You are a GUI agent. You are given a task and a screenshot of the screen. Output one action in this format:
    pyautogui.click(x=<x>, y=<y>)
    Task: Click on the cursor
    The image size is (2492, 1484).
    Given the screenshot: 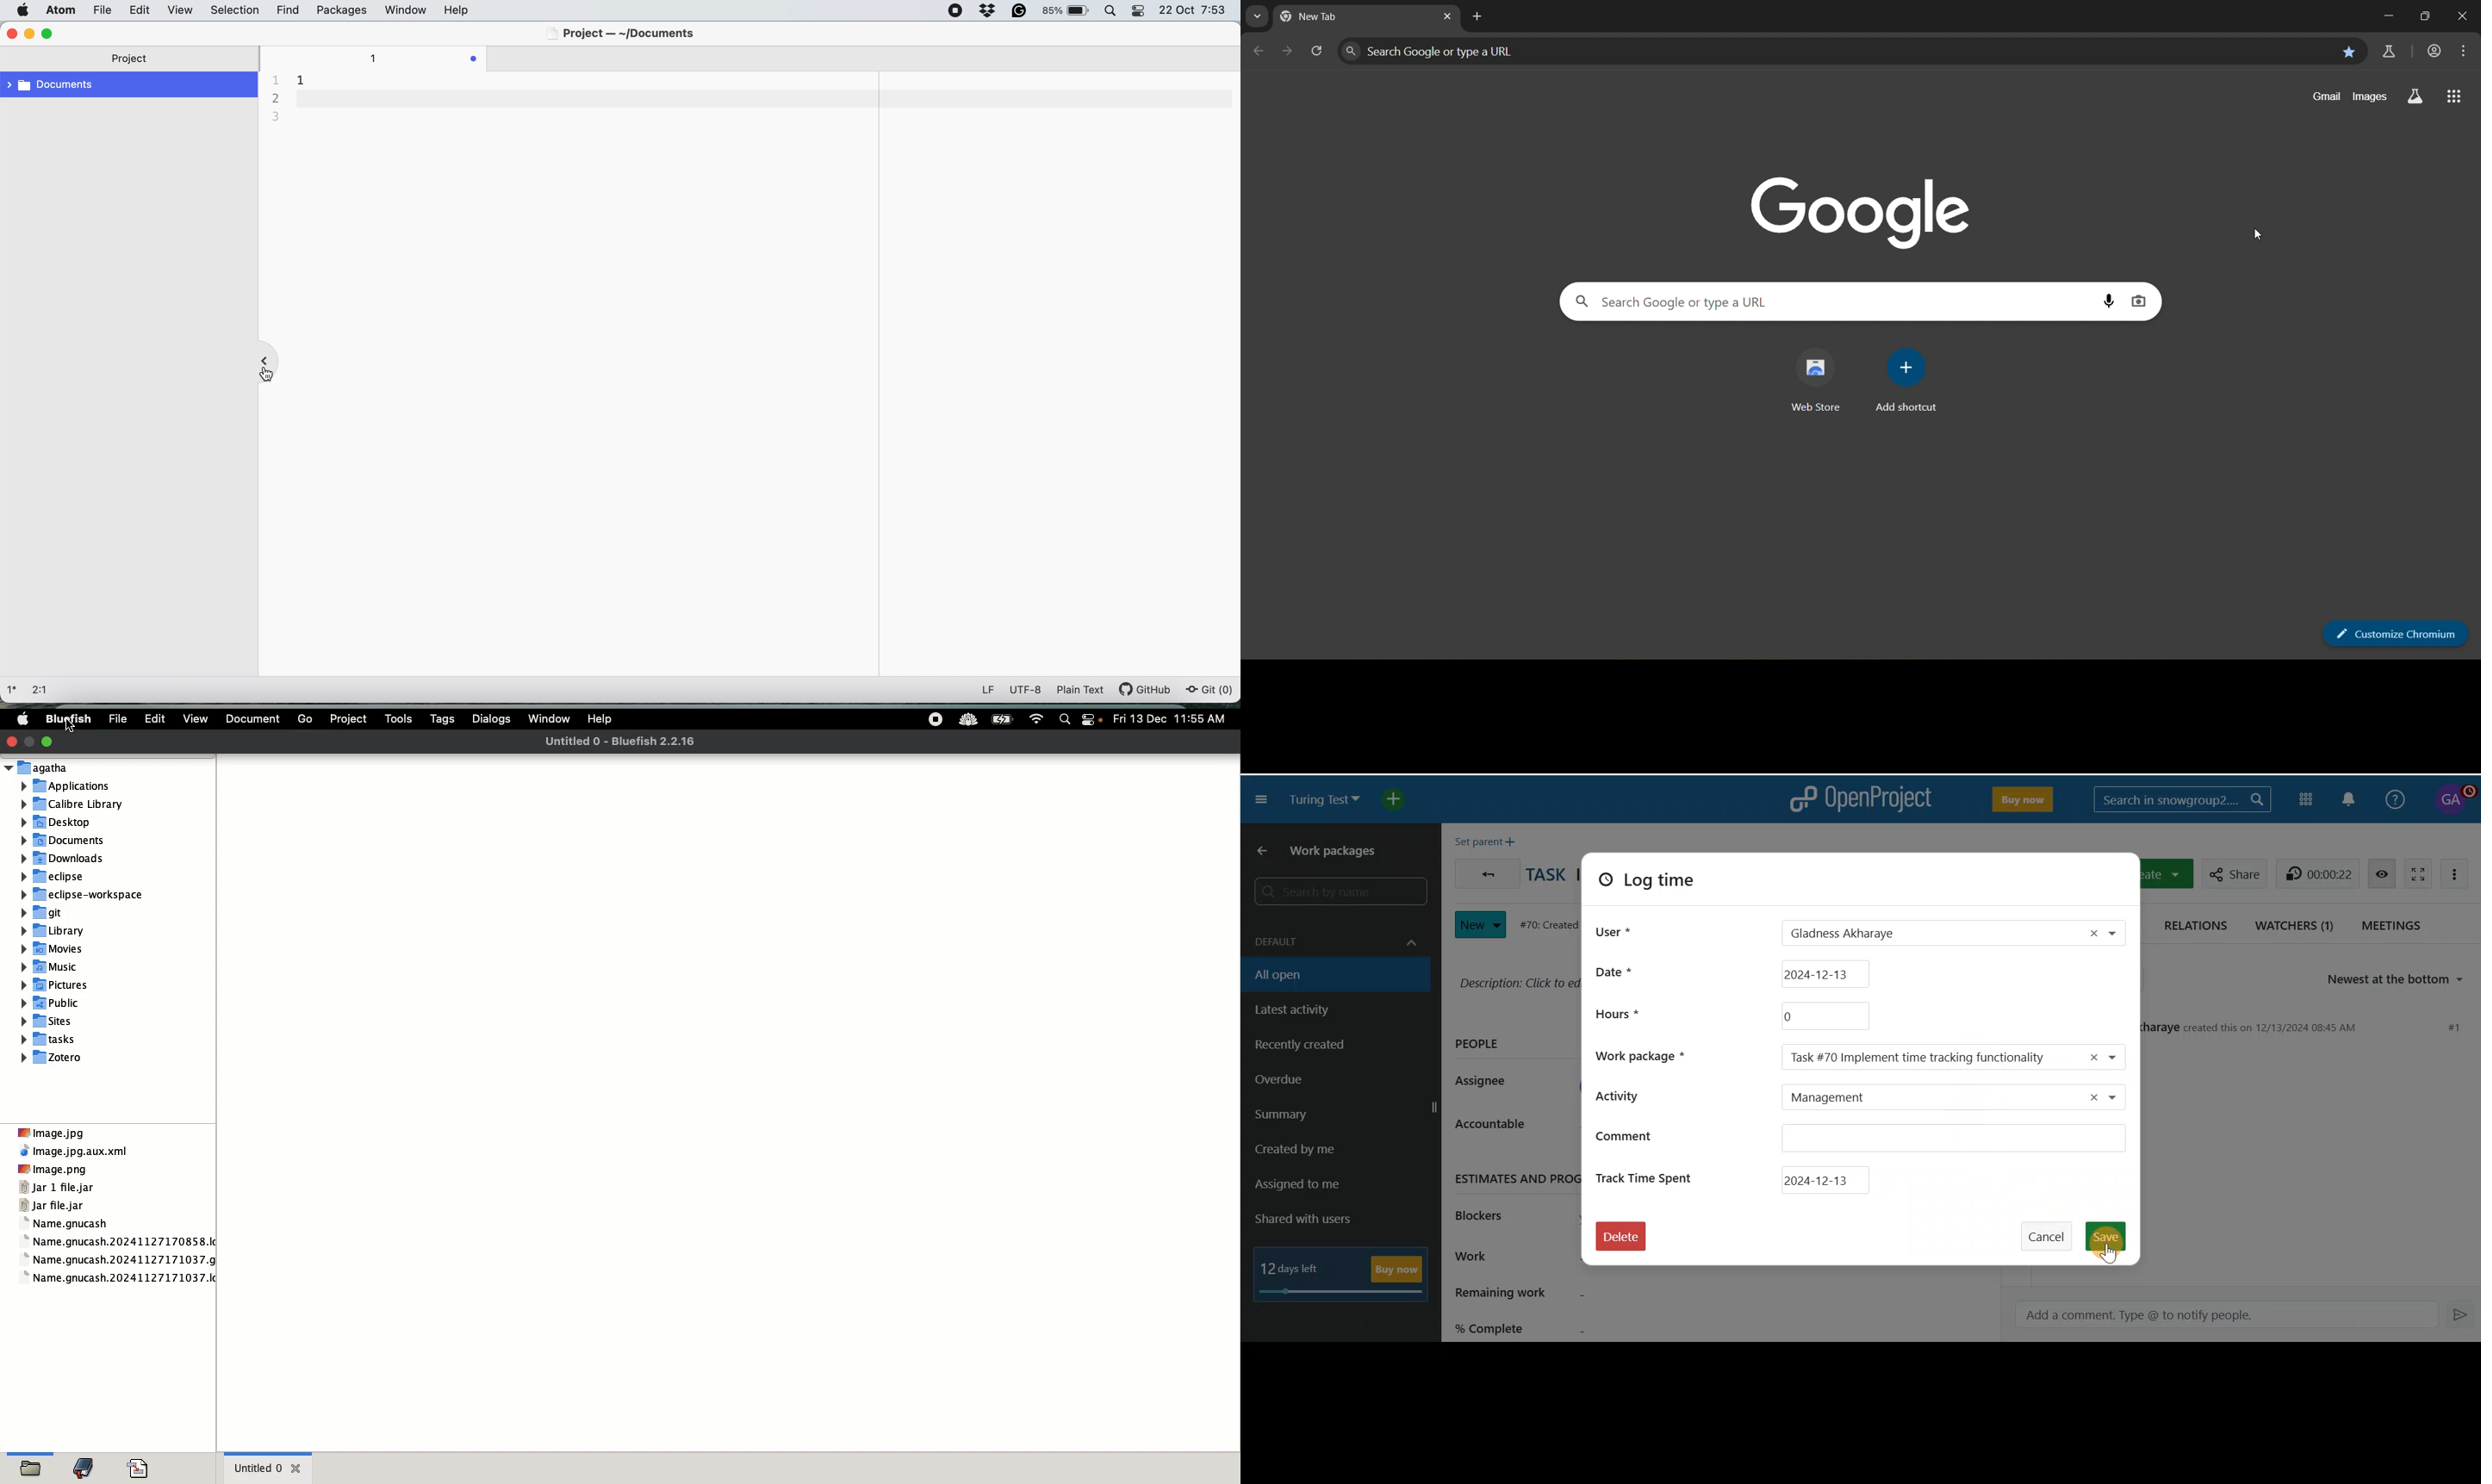 What is the action you would take?
    pyautogui.click(x=2256, y=236)
    